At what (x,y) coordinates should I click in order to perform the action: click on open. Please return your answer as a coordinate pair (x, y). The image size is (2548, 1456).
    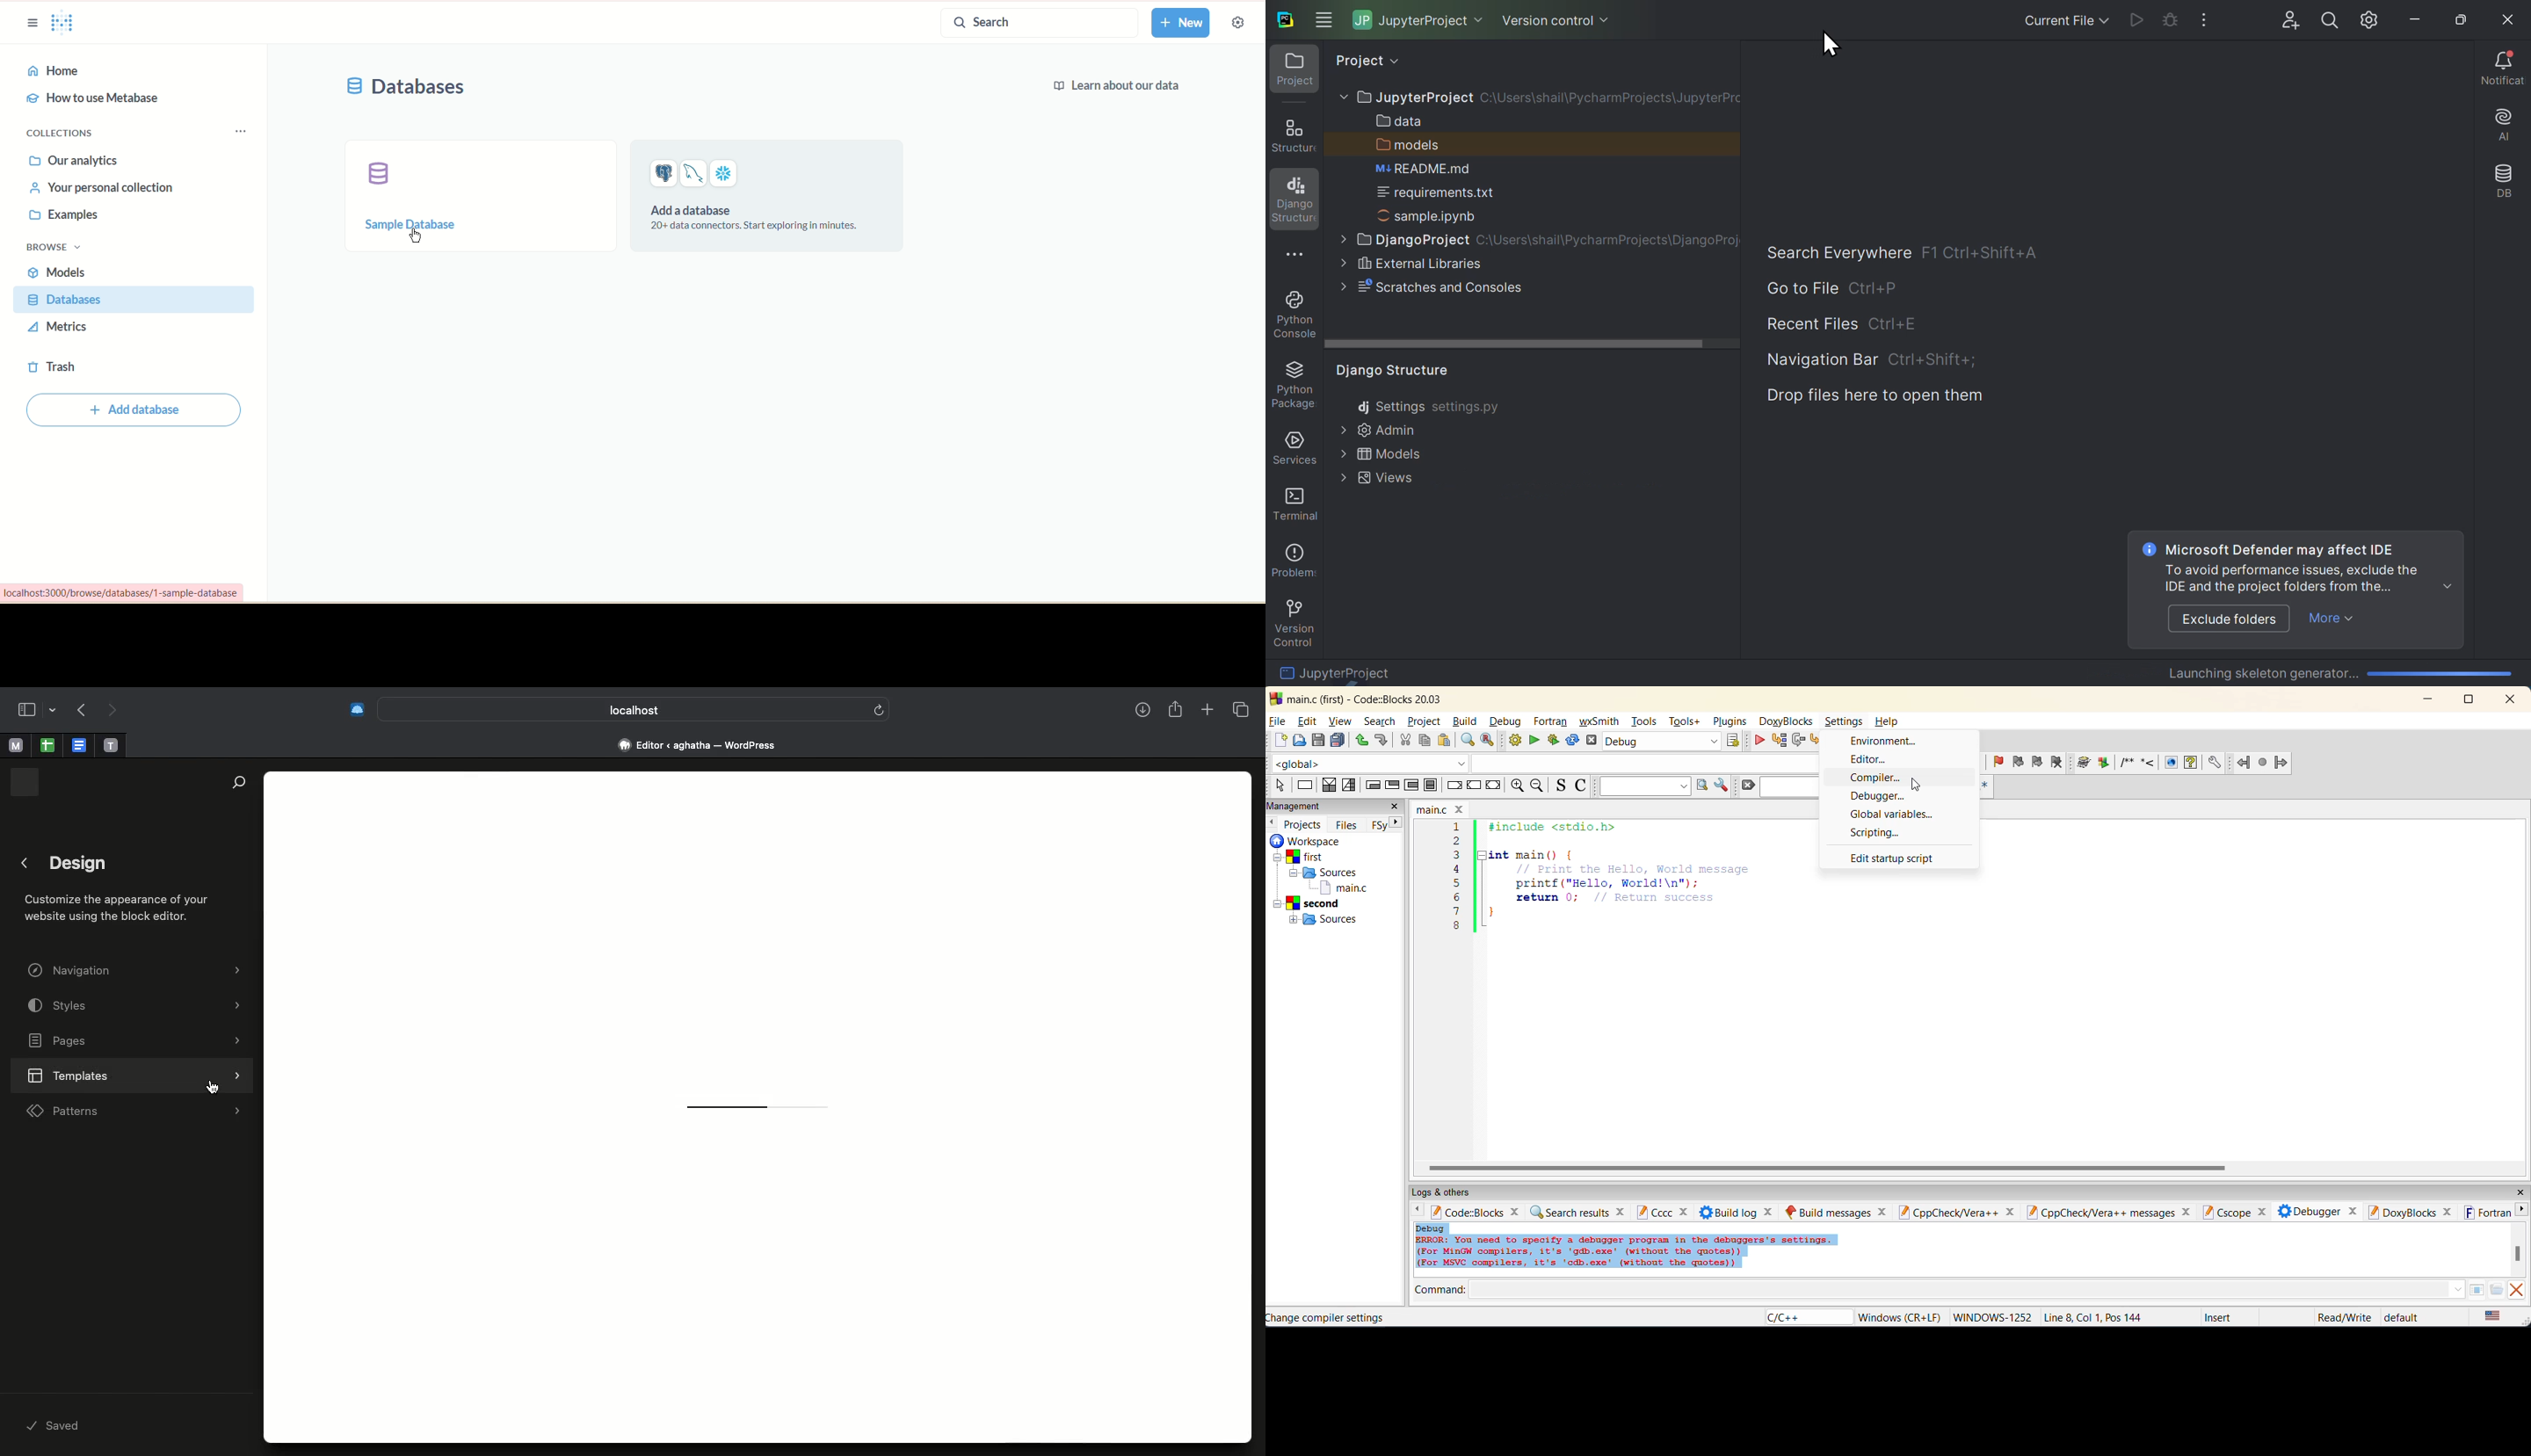
    Looking at the image, I should click on (1301, 741).